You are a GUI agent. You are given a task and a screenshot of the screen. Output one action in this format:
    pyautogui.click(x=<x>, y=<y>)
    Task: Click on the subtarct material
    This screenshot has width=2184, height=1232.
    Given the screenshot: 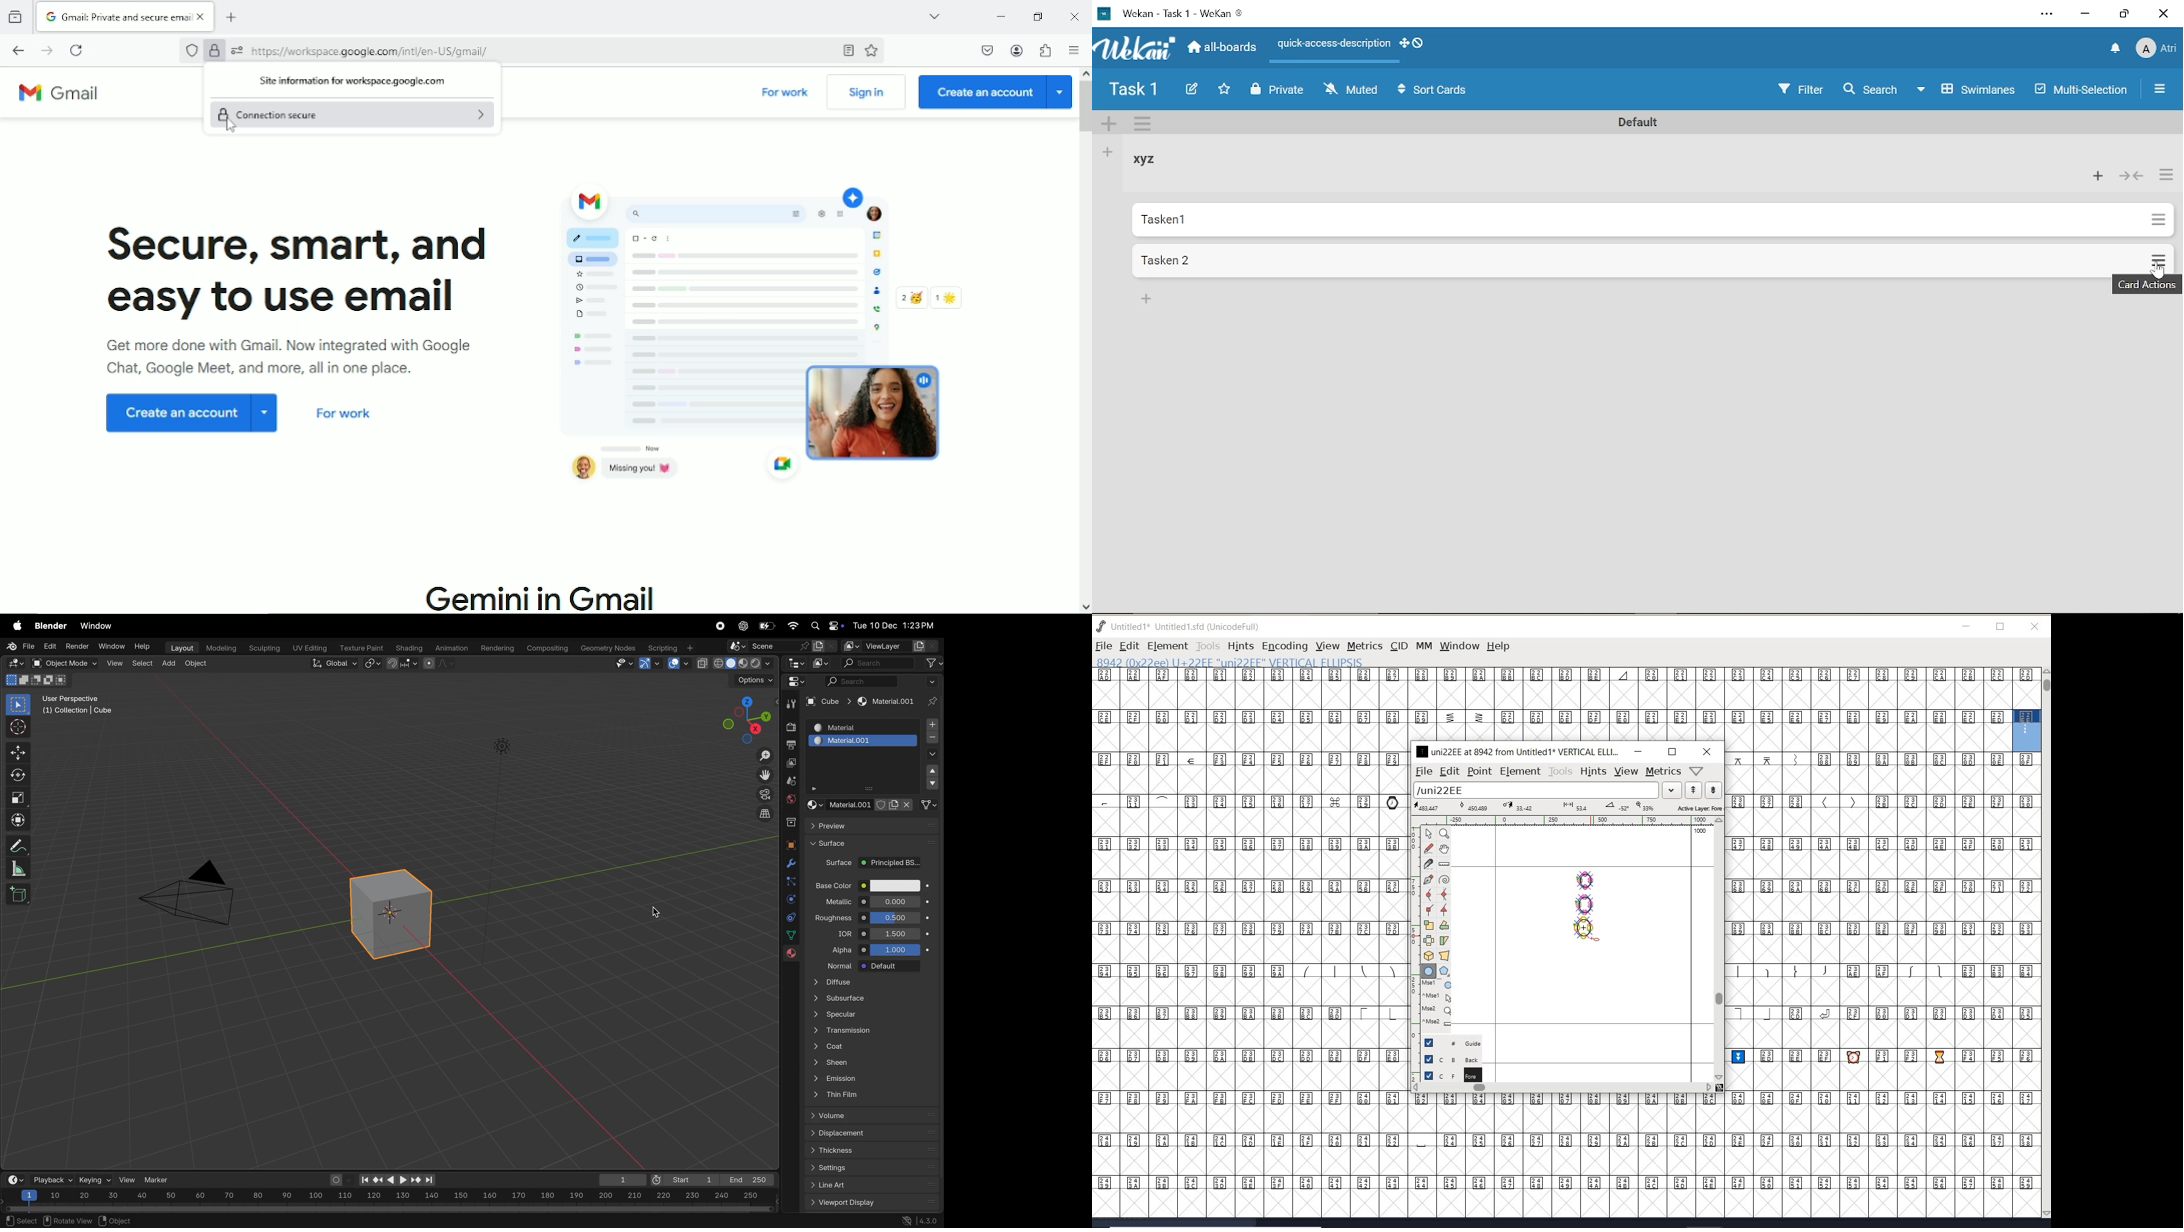 What is the action you would take?
    pyautogui.click(x=931, y=739)
    